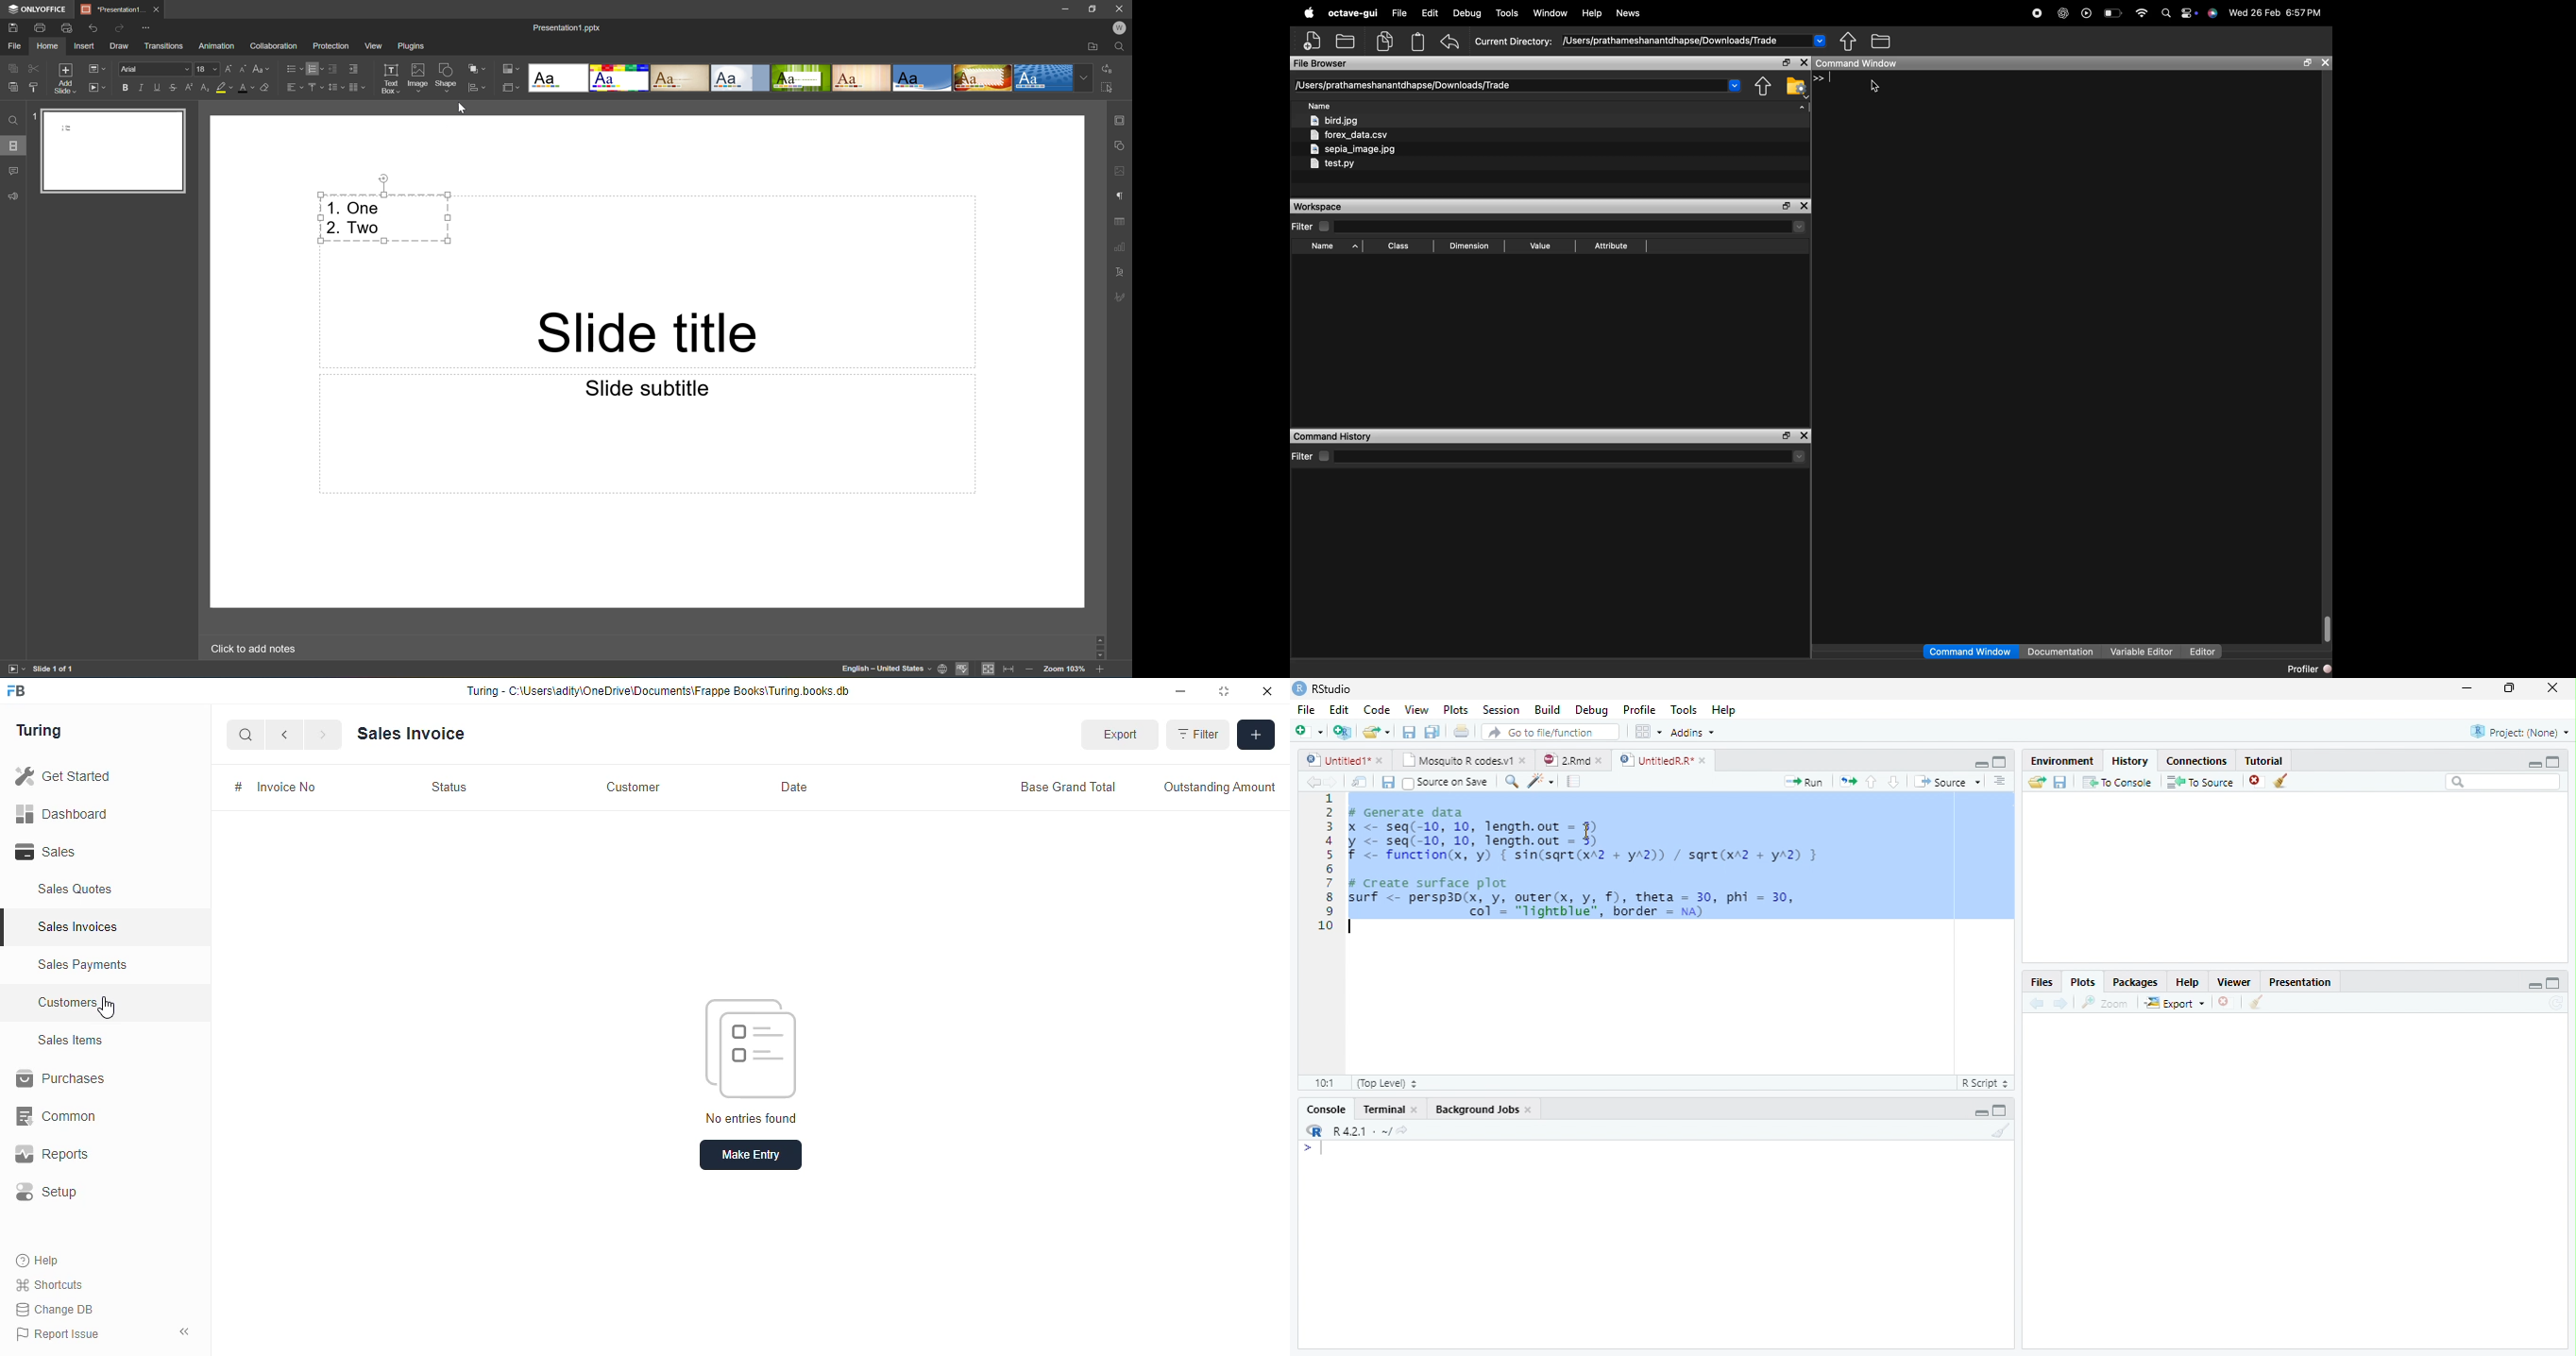 This screenshot has height=1372, width=2576. What do you see at coordinates (1123, 146) in the screenshot?
I see `Shape settings` at bounding box center [1123, 146].